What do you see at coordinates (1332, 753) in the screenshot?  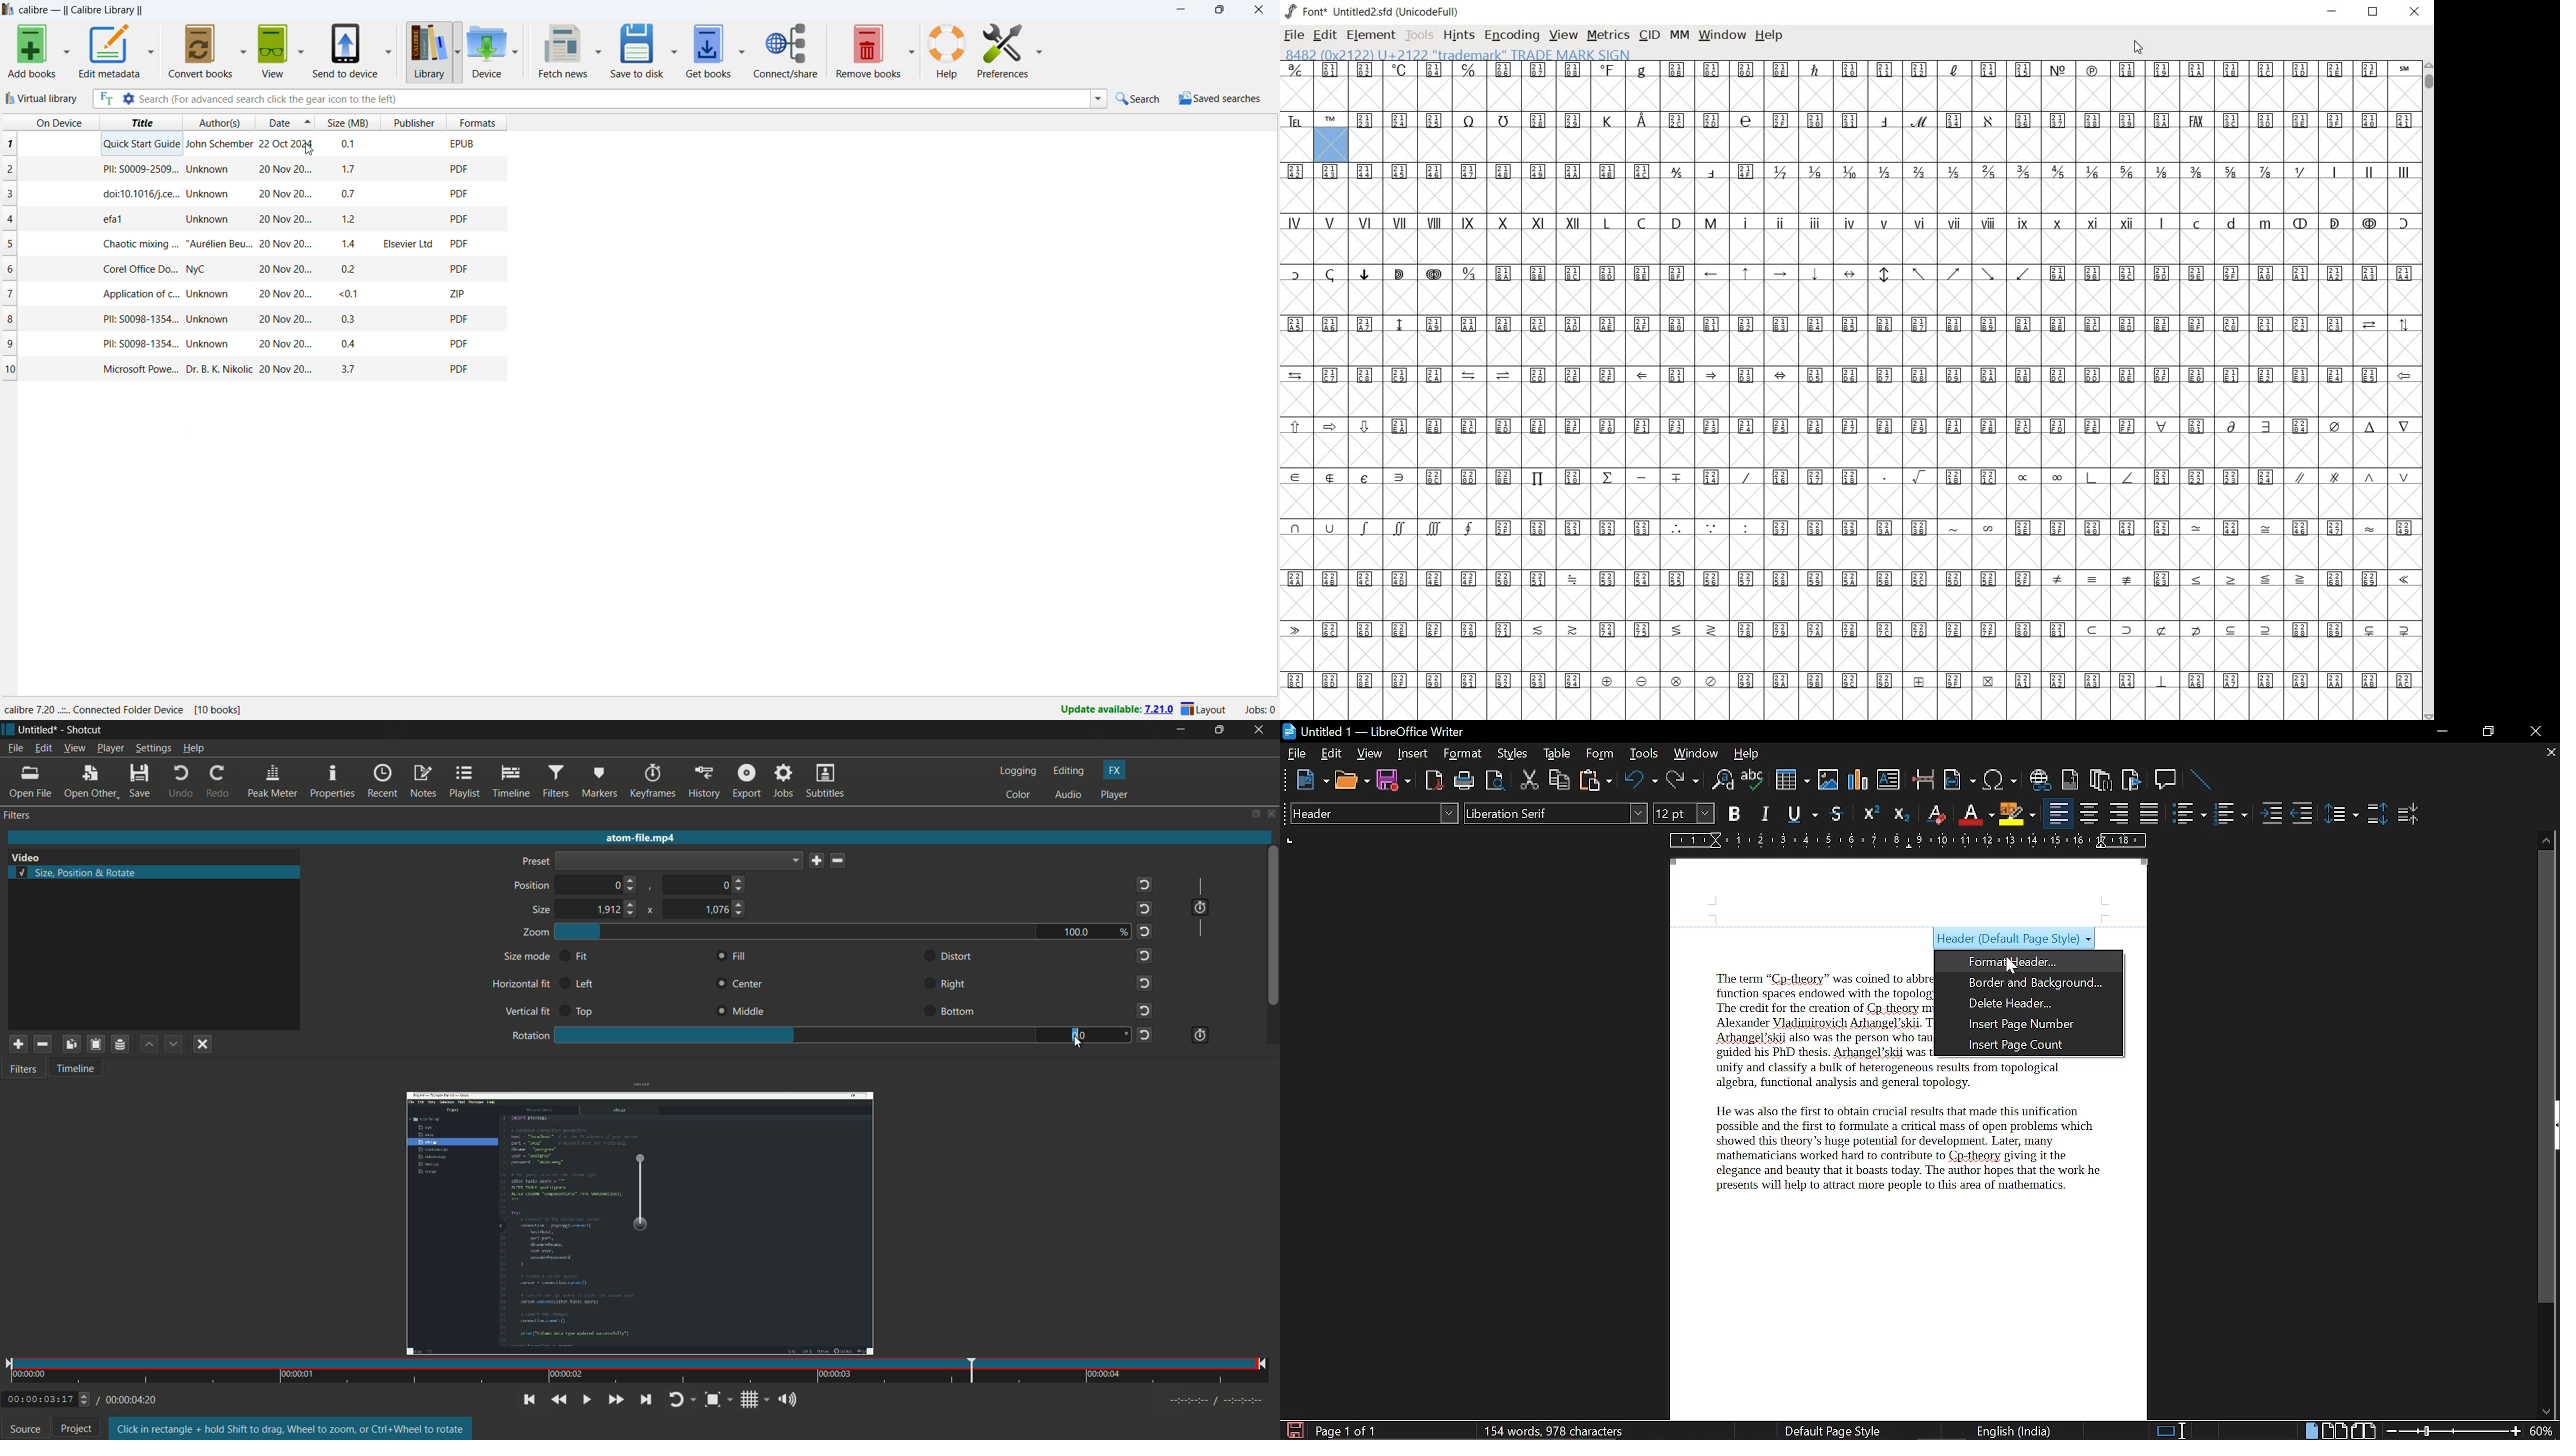 I see `Edit` at bounding box center [1332, 753].